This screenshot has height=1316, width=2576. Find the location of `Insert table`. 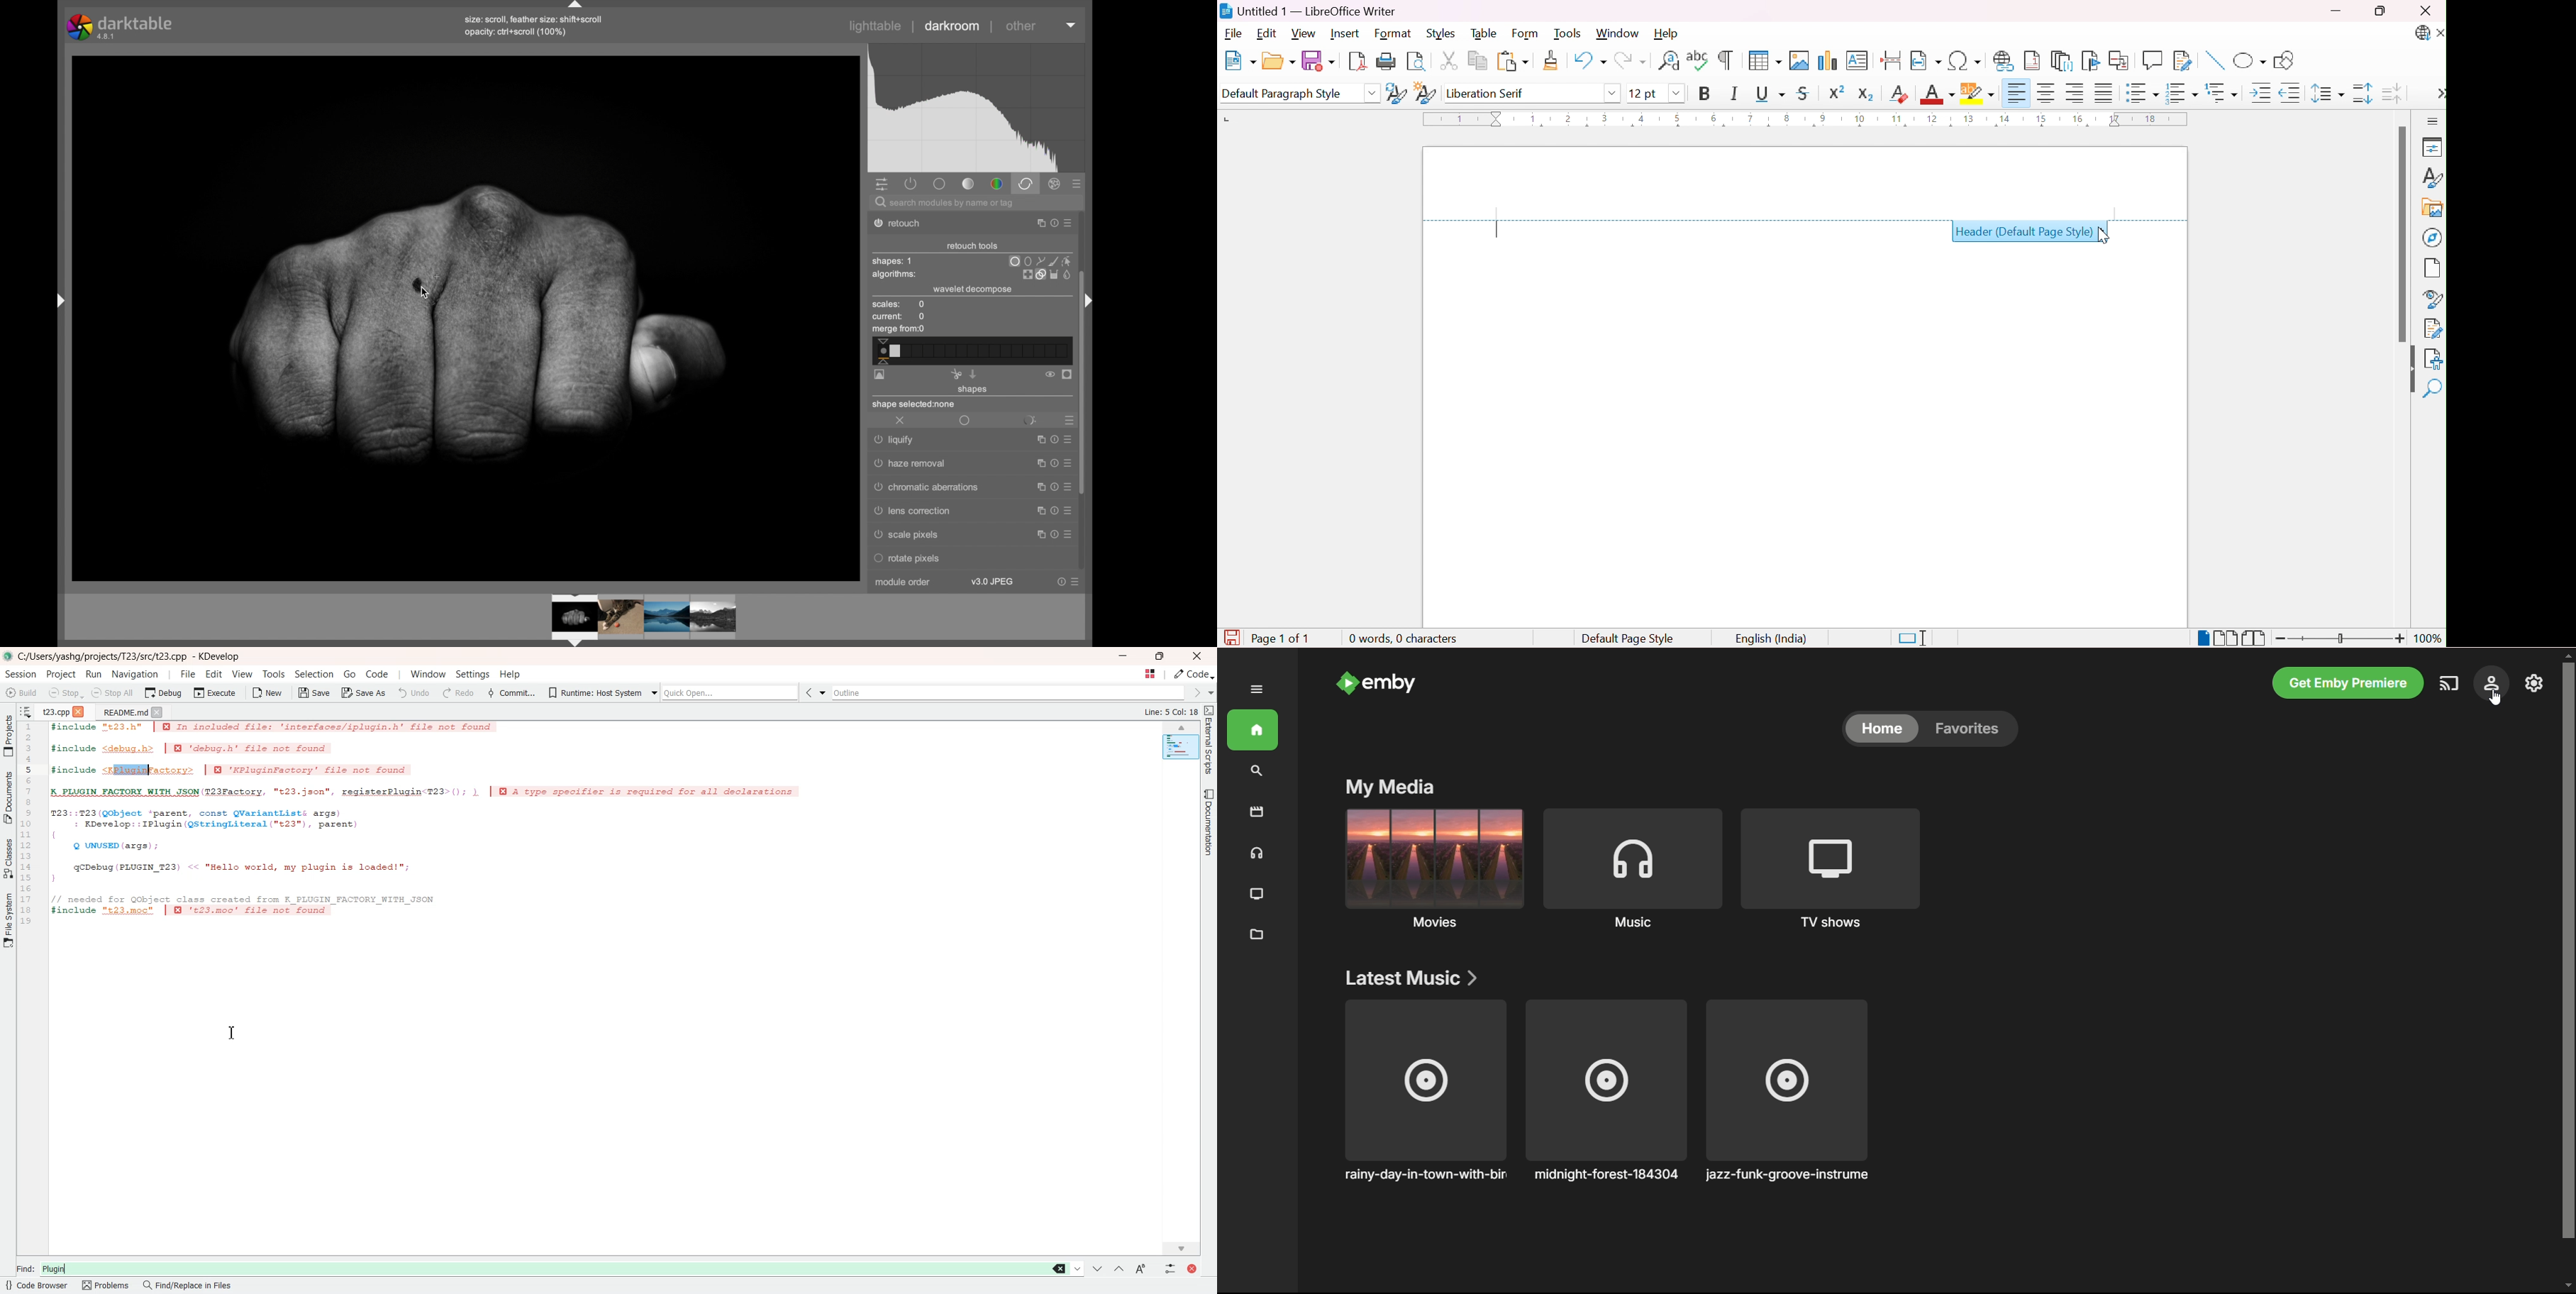

Insert table is located at coordinates (1764, 60).